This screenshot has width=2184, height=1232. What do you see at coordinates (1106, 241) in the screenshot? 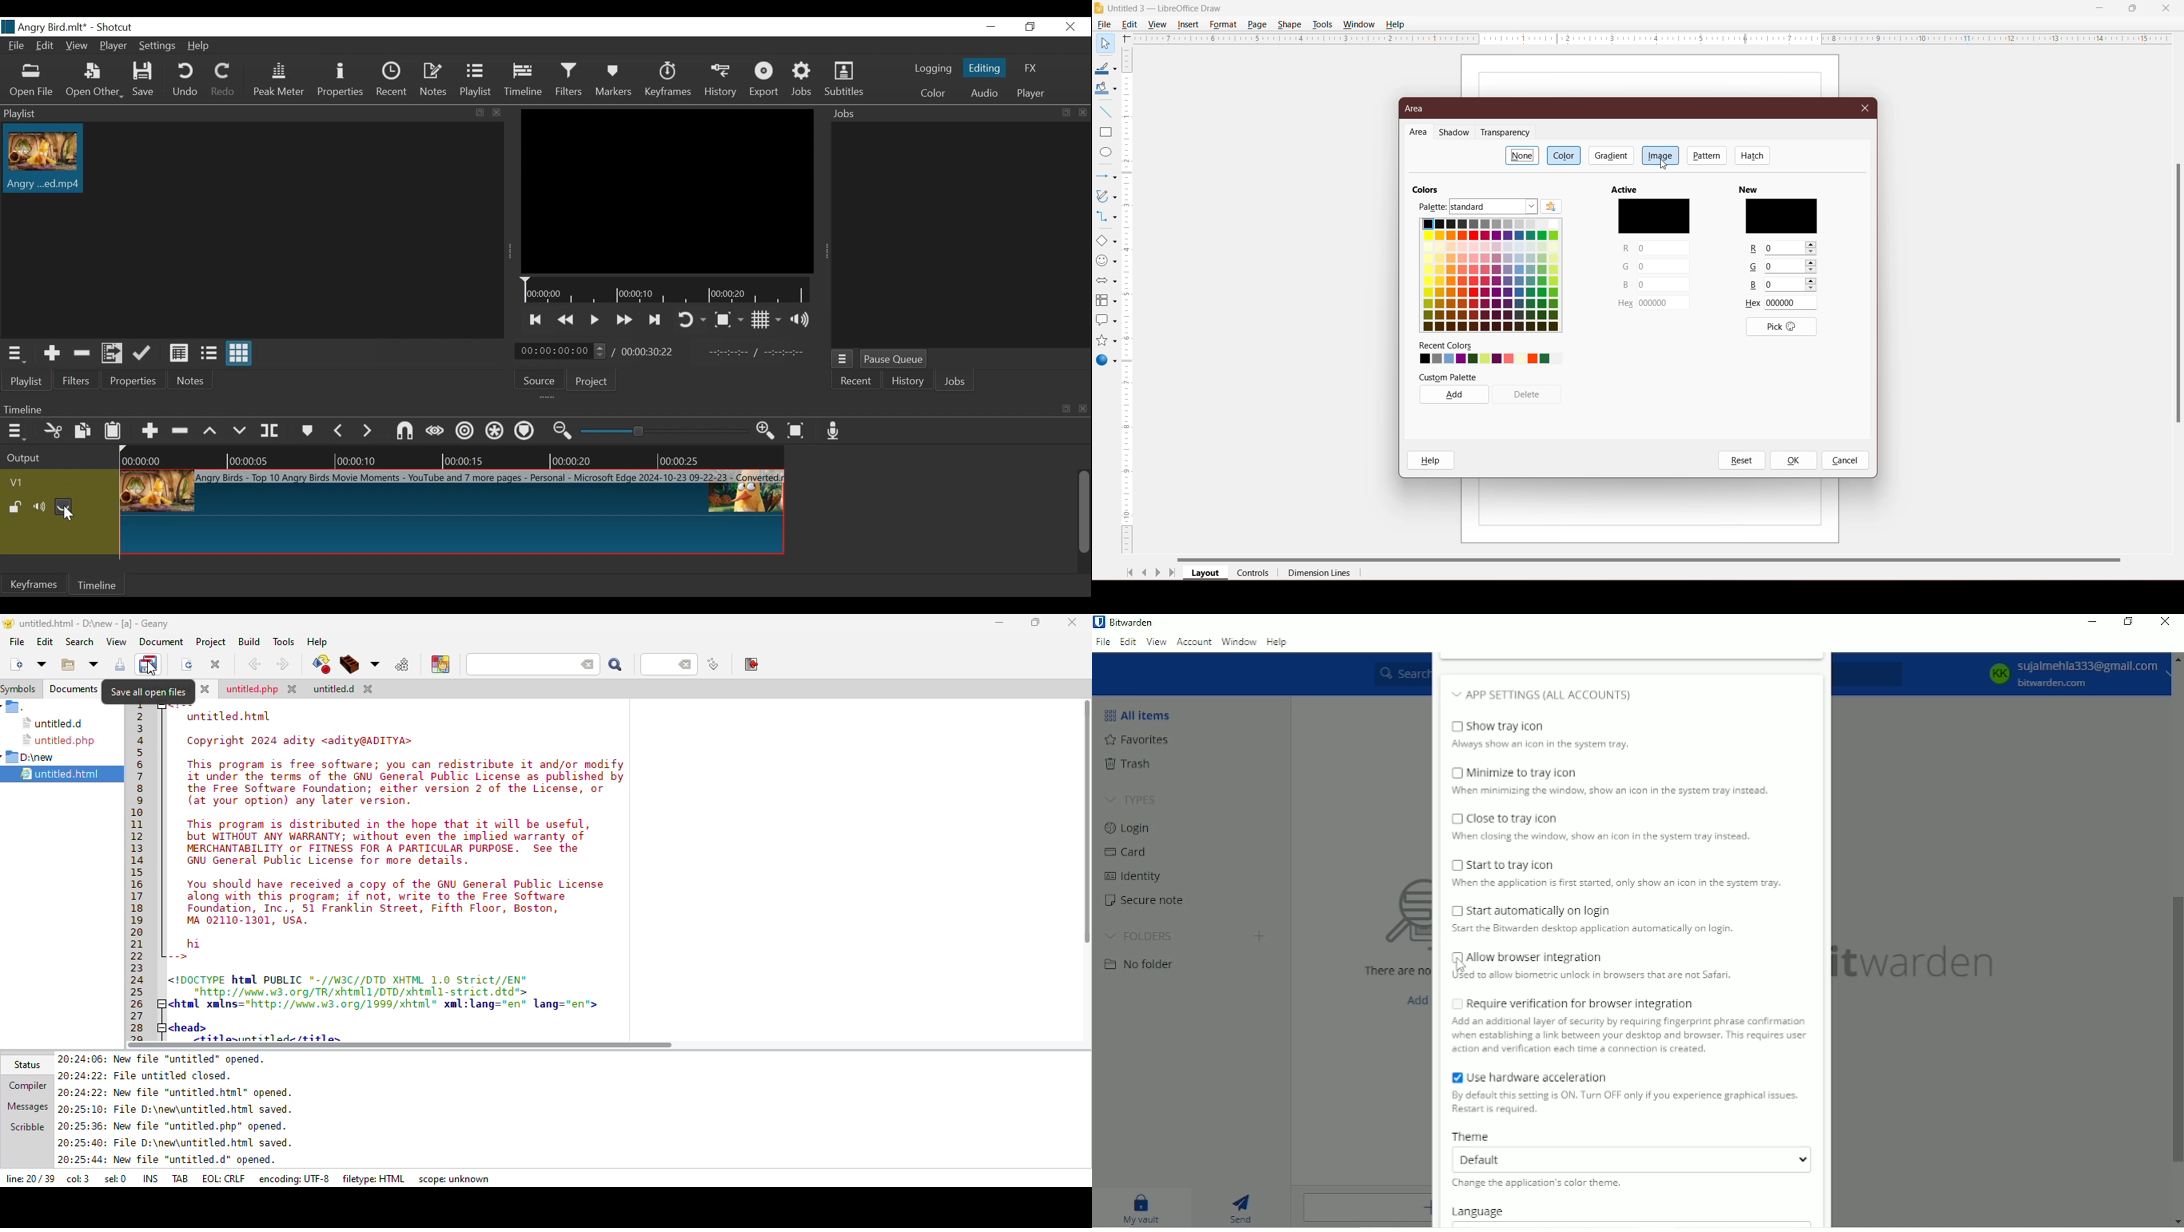
I see `Basic Shapes` at bounding box center [1106, 241].